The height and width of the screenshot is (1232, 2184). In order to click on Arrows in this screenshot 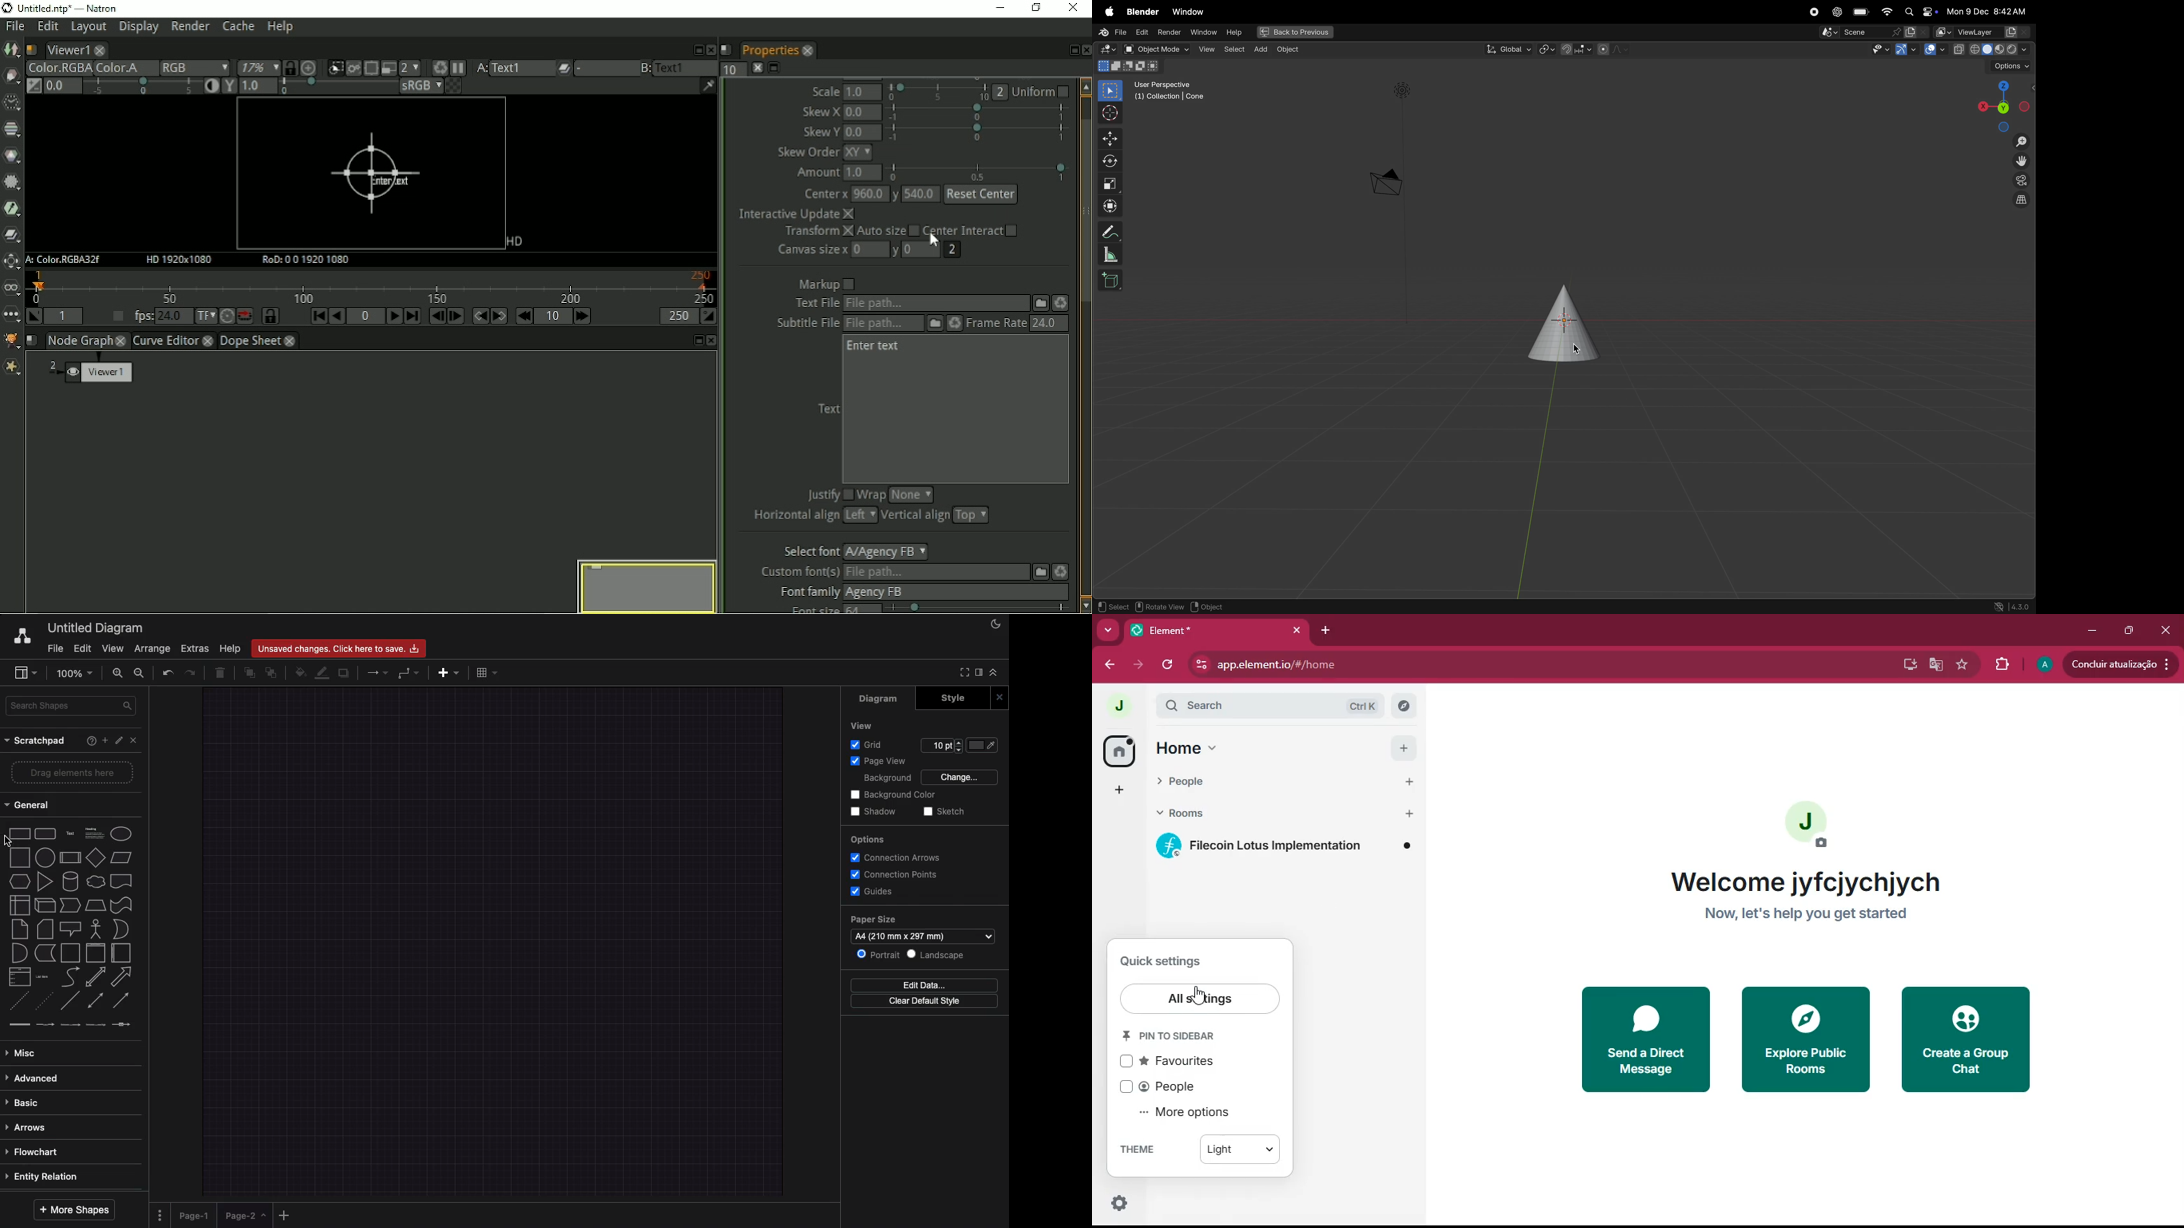, I will do `click(29, 1126)`.